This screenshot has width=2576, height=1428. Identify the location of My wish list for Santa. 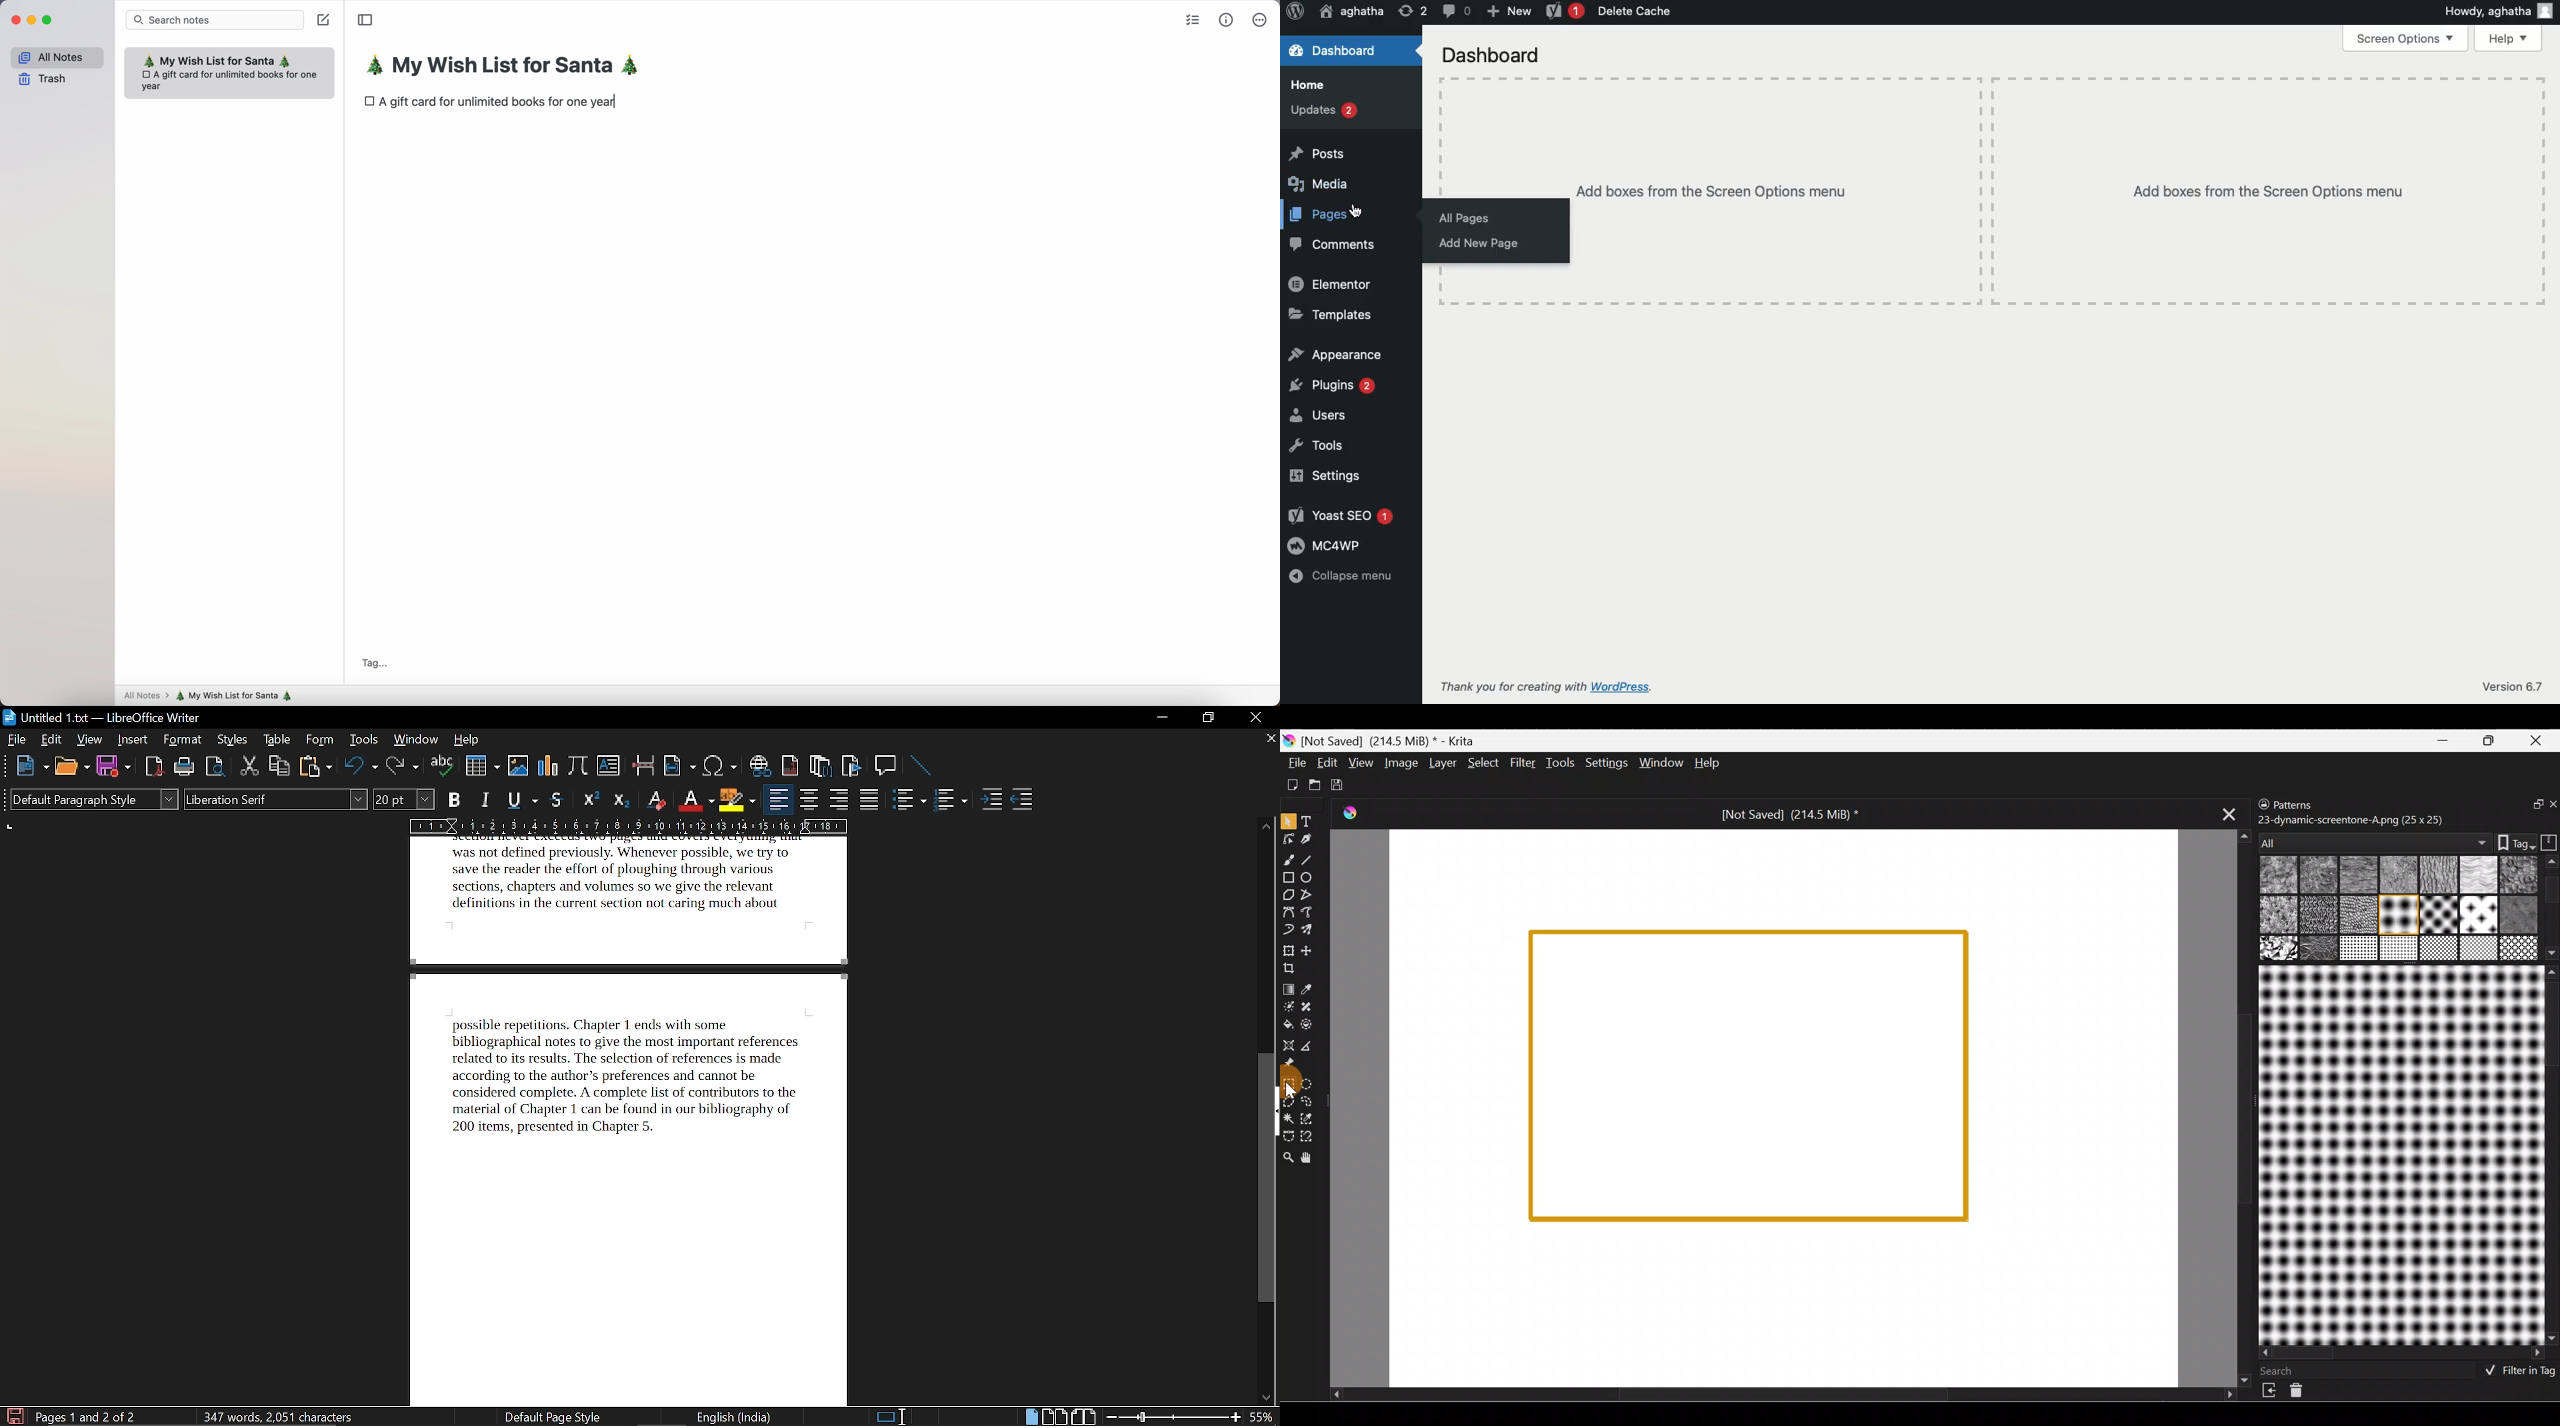
(217, 59).